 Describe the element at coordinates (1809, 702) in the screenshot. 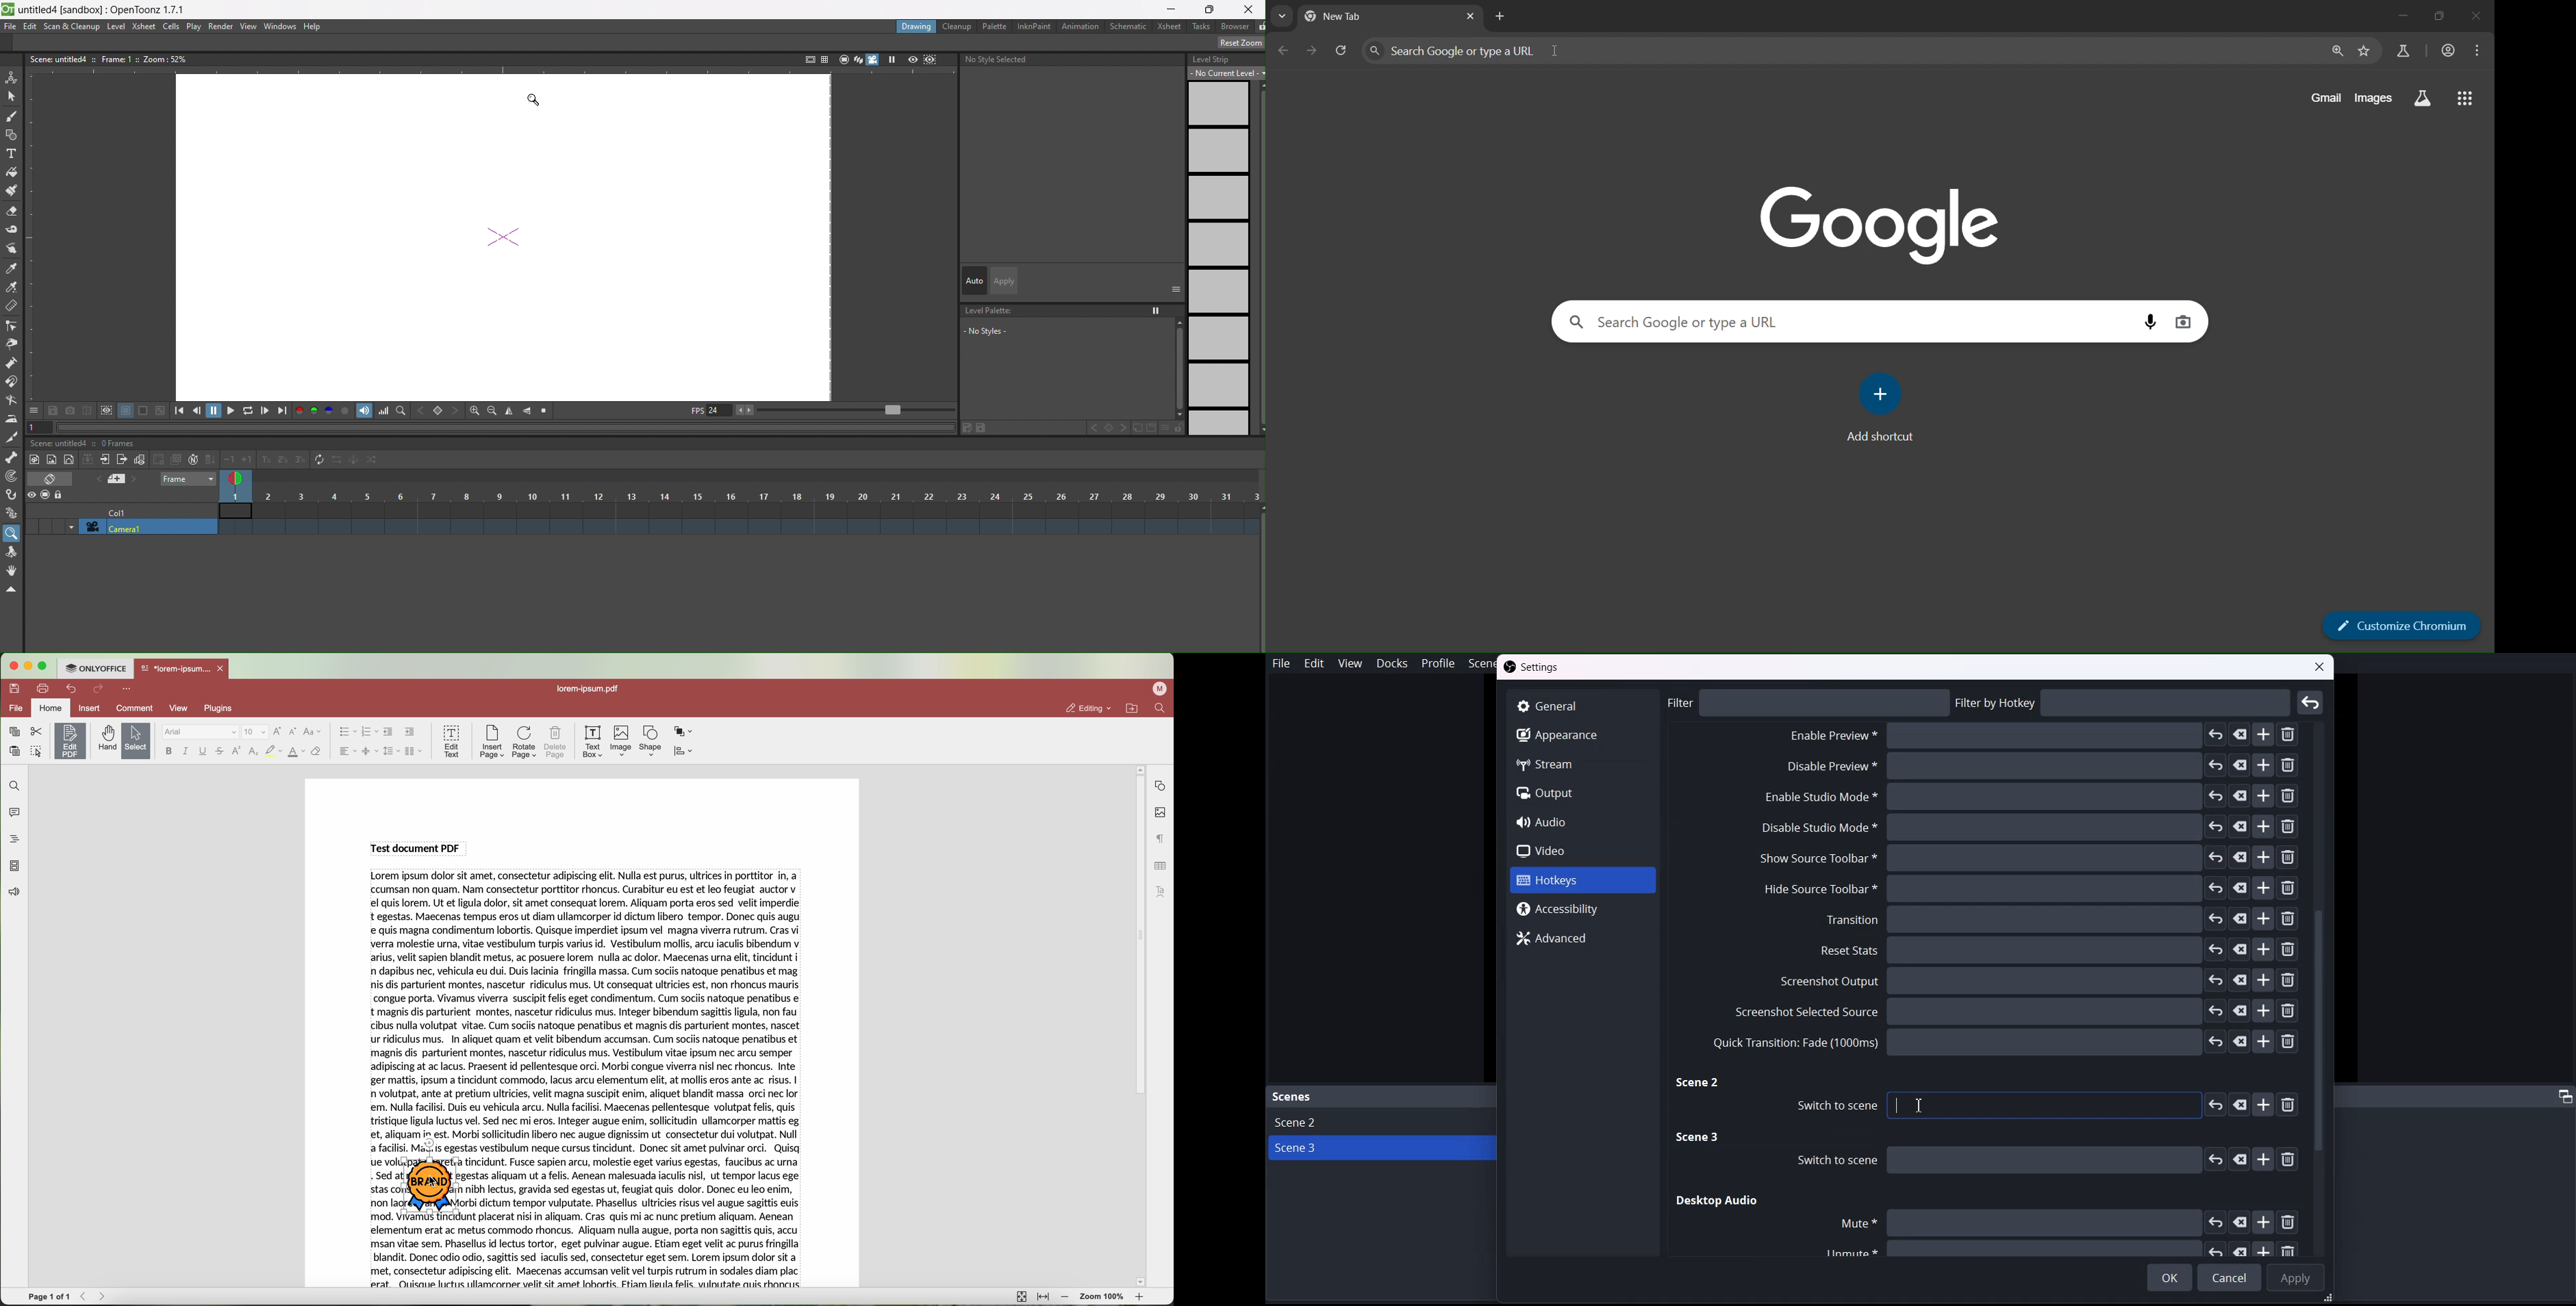

I see `philtre` at that location.